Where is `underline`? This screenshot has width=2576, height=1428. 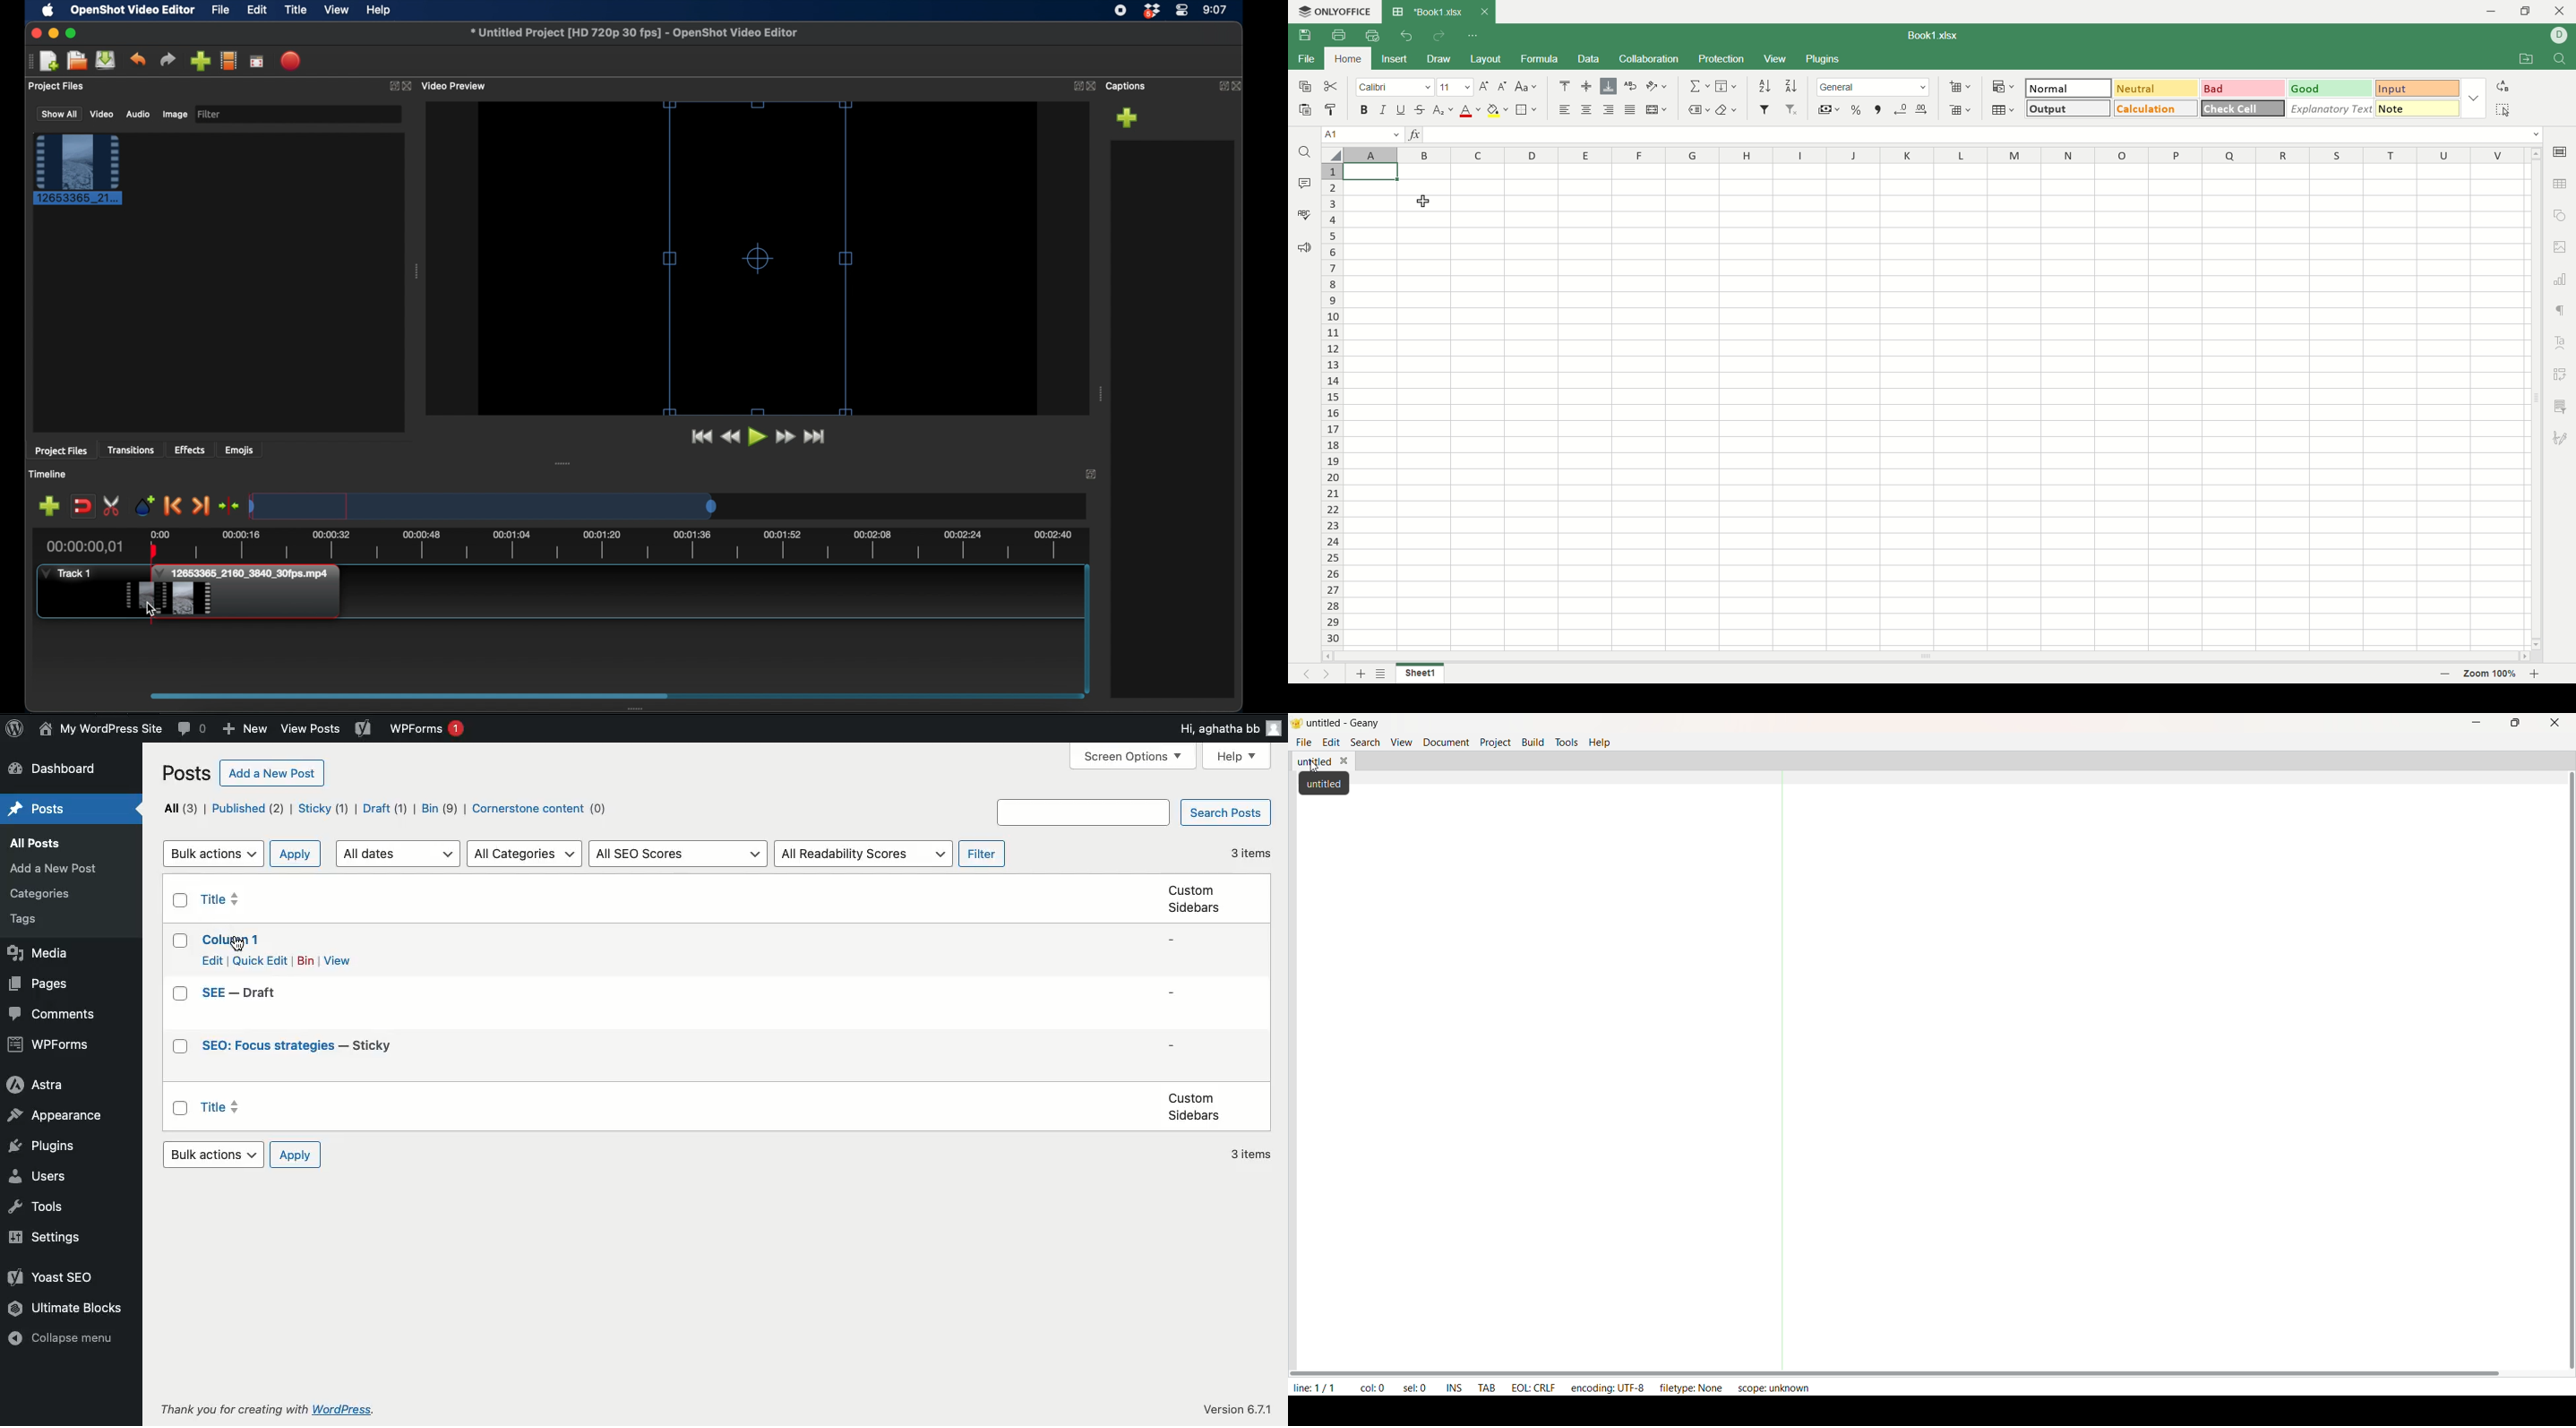
underline is located at coordinates (1400, 109).